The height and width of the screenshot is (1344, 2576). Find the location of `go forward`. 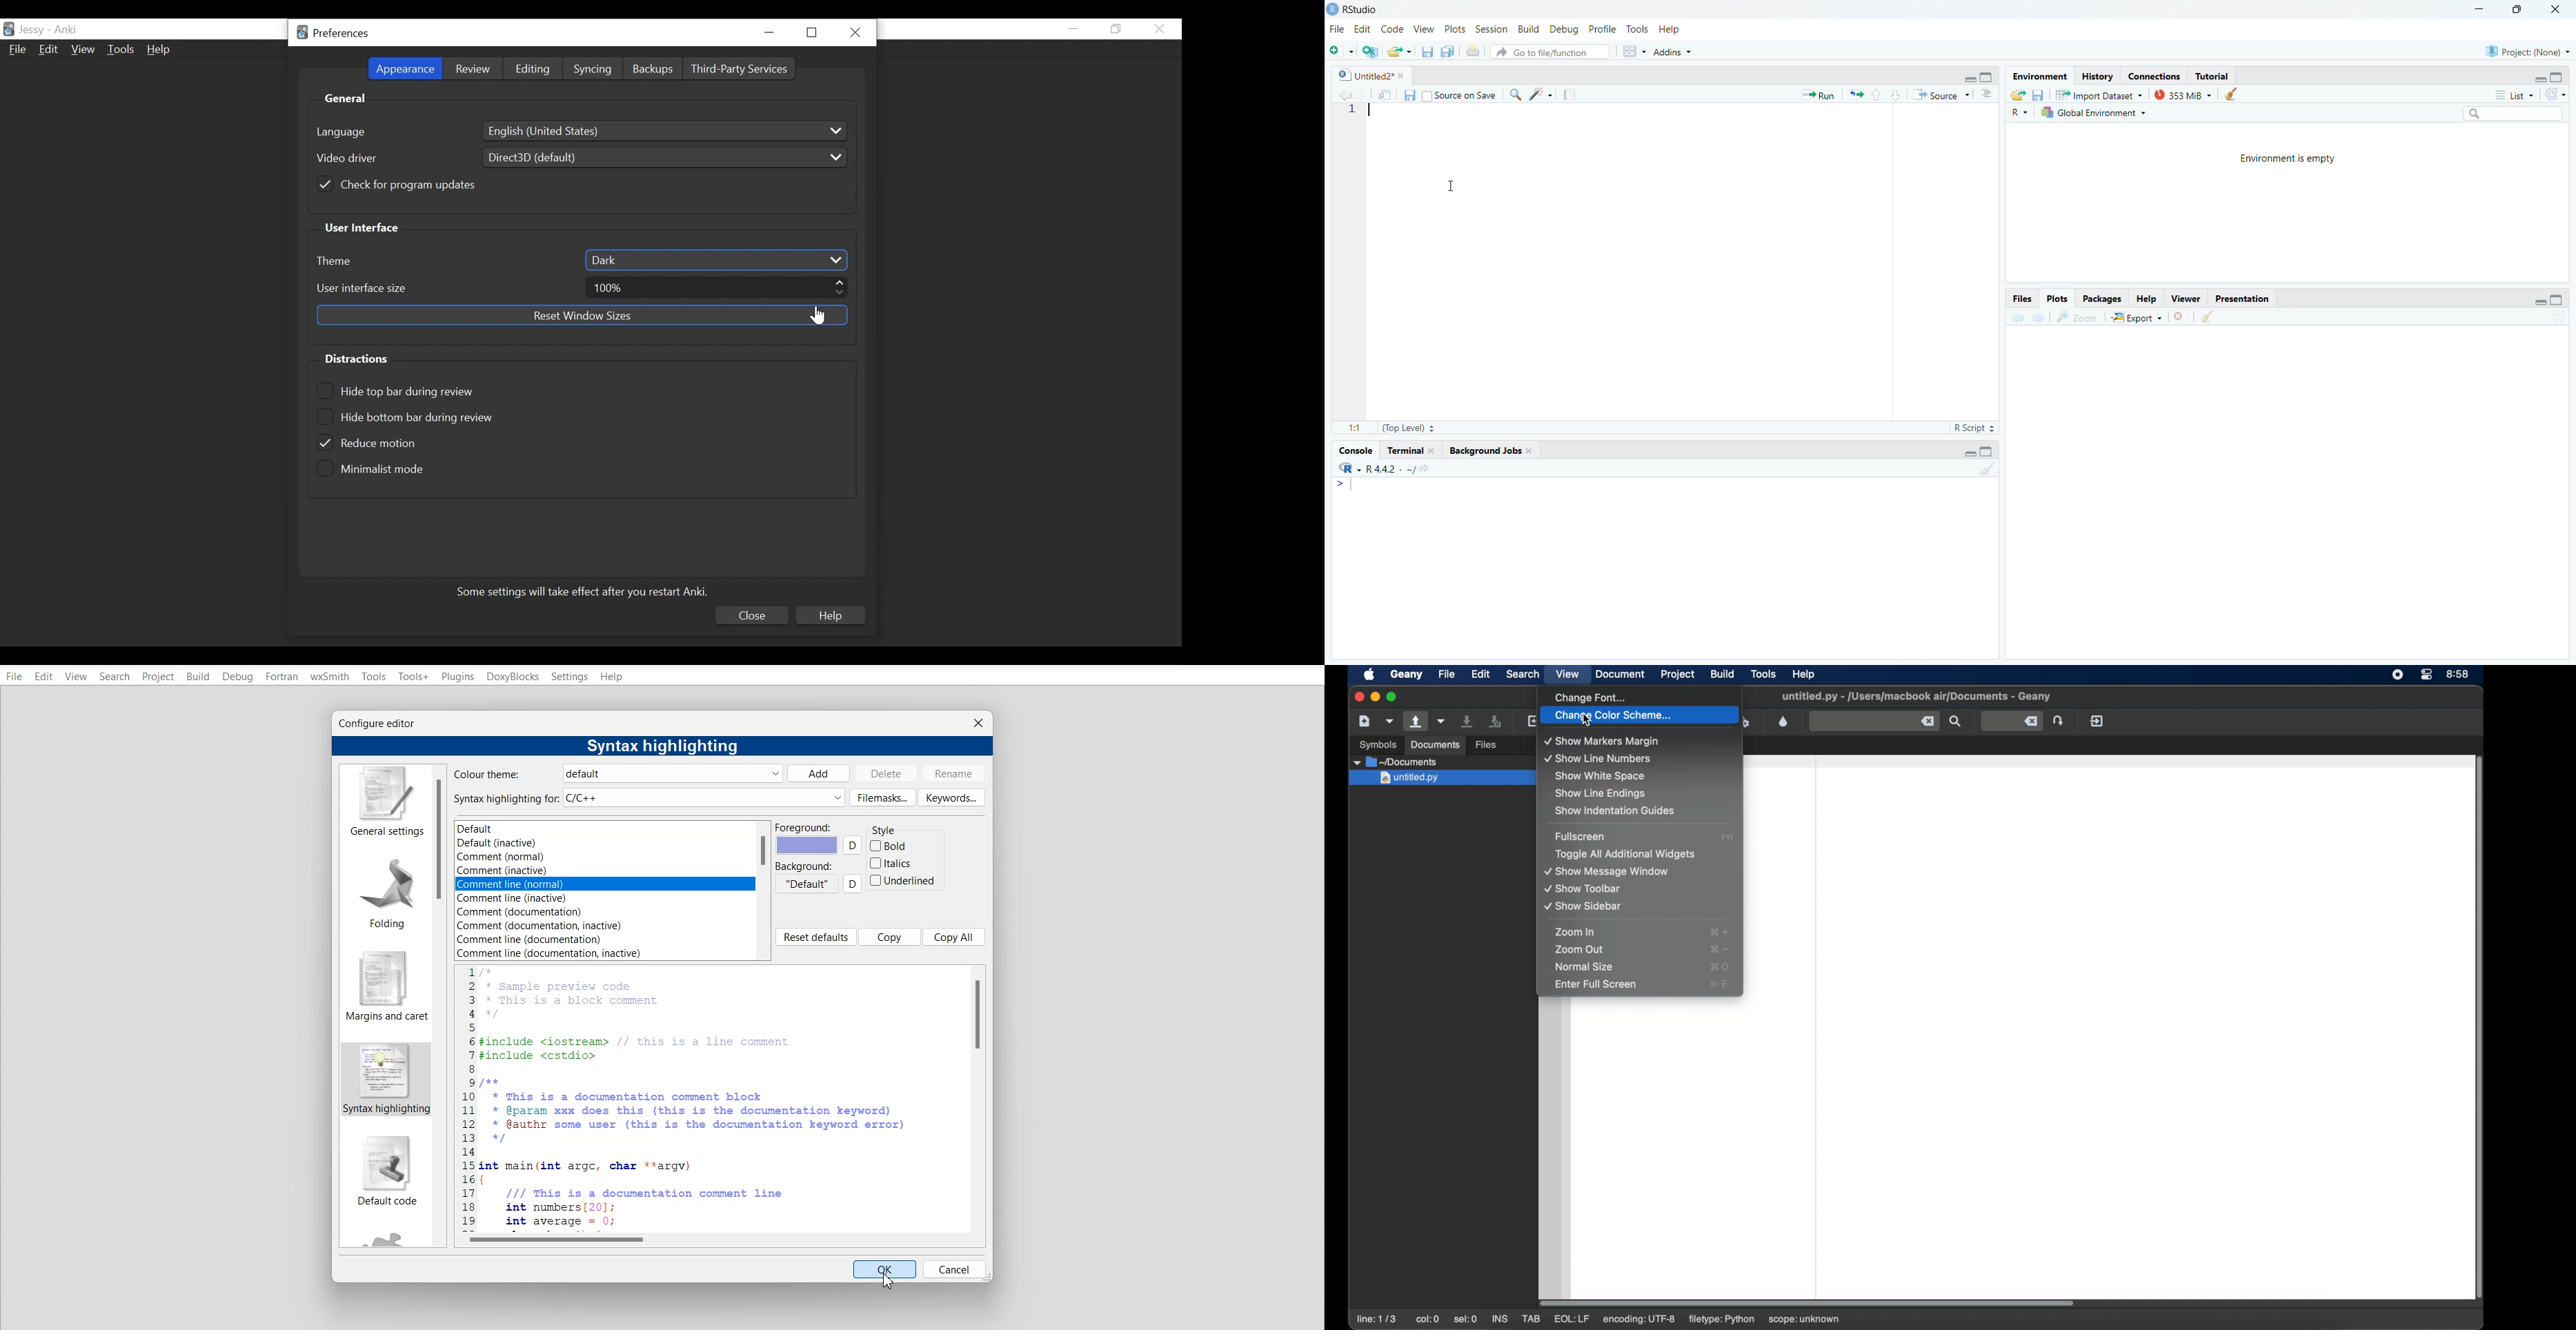

go forward is located at coordinates (2042, 319).